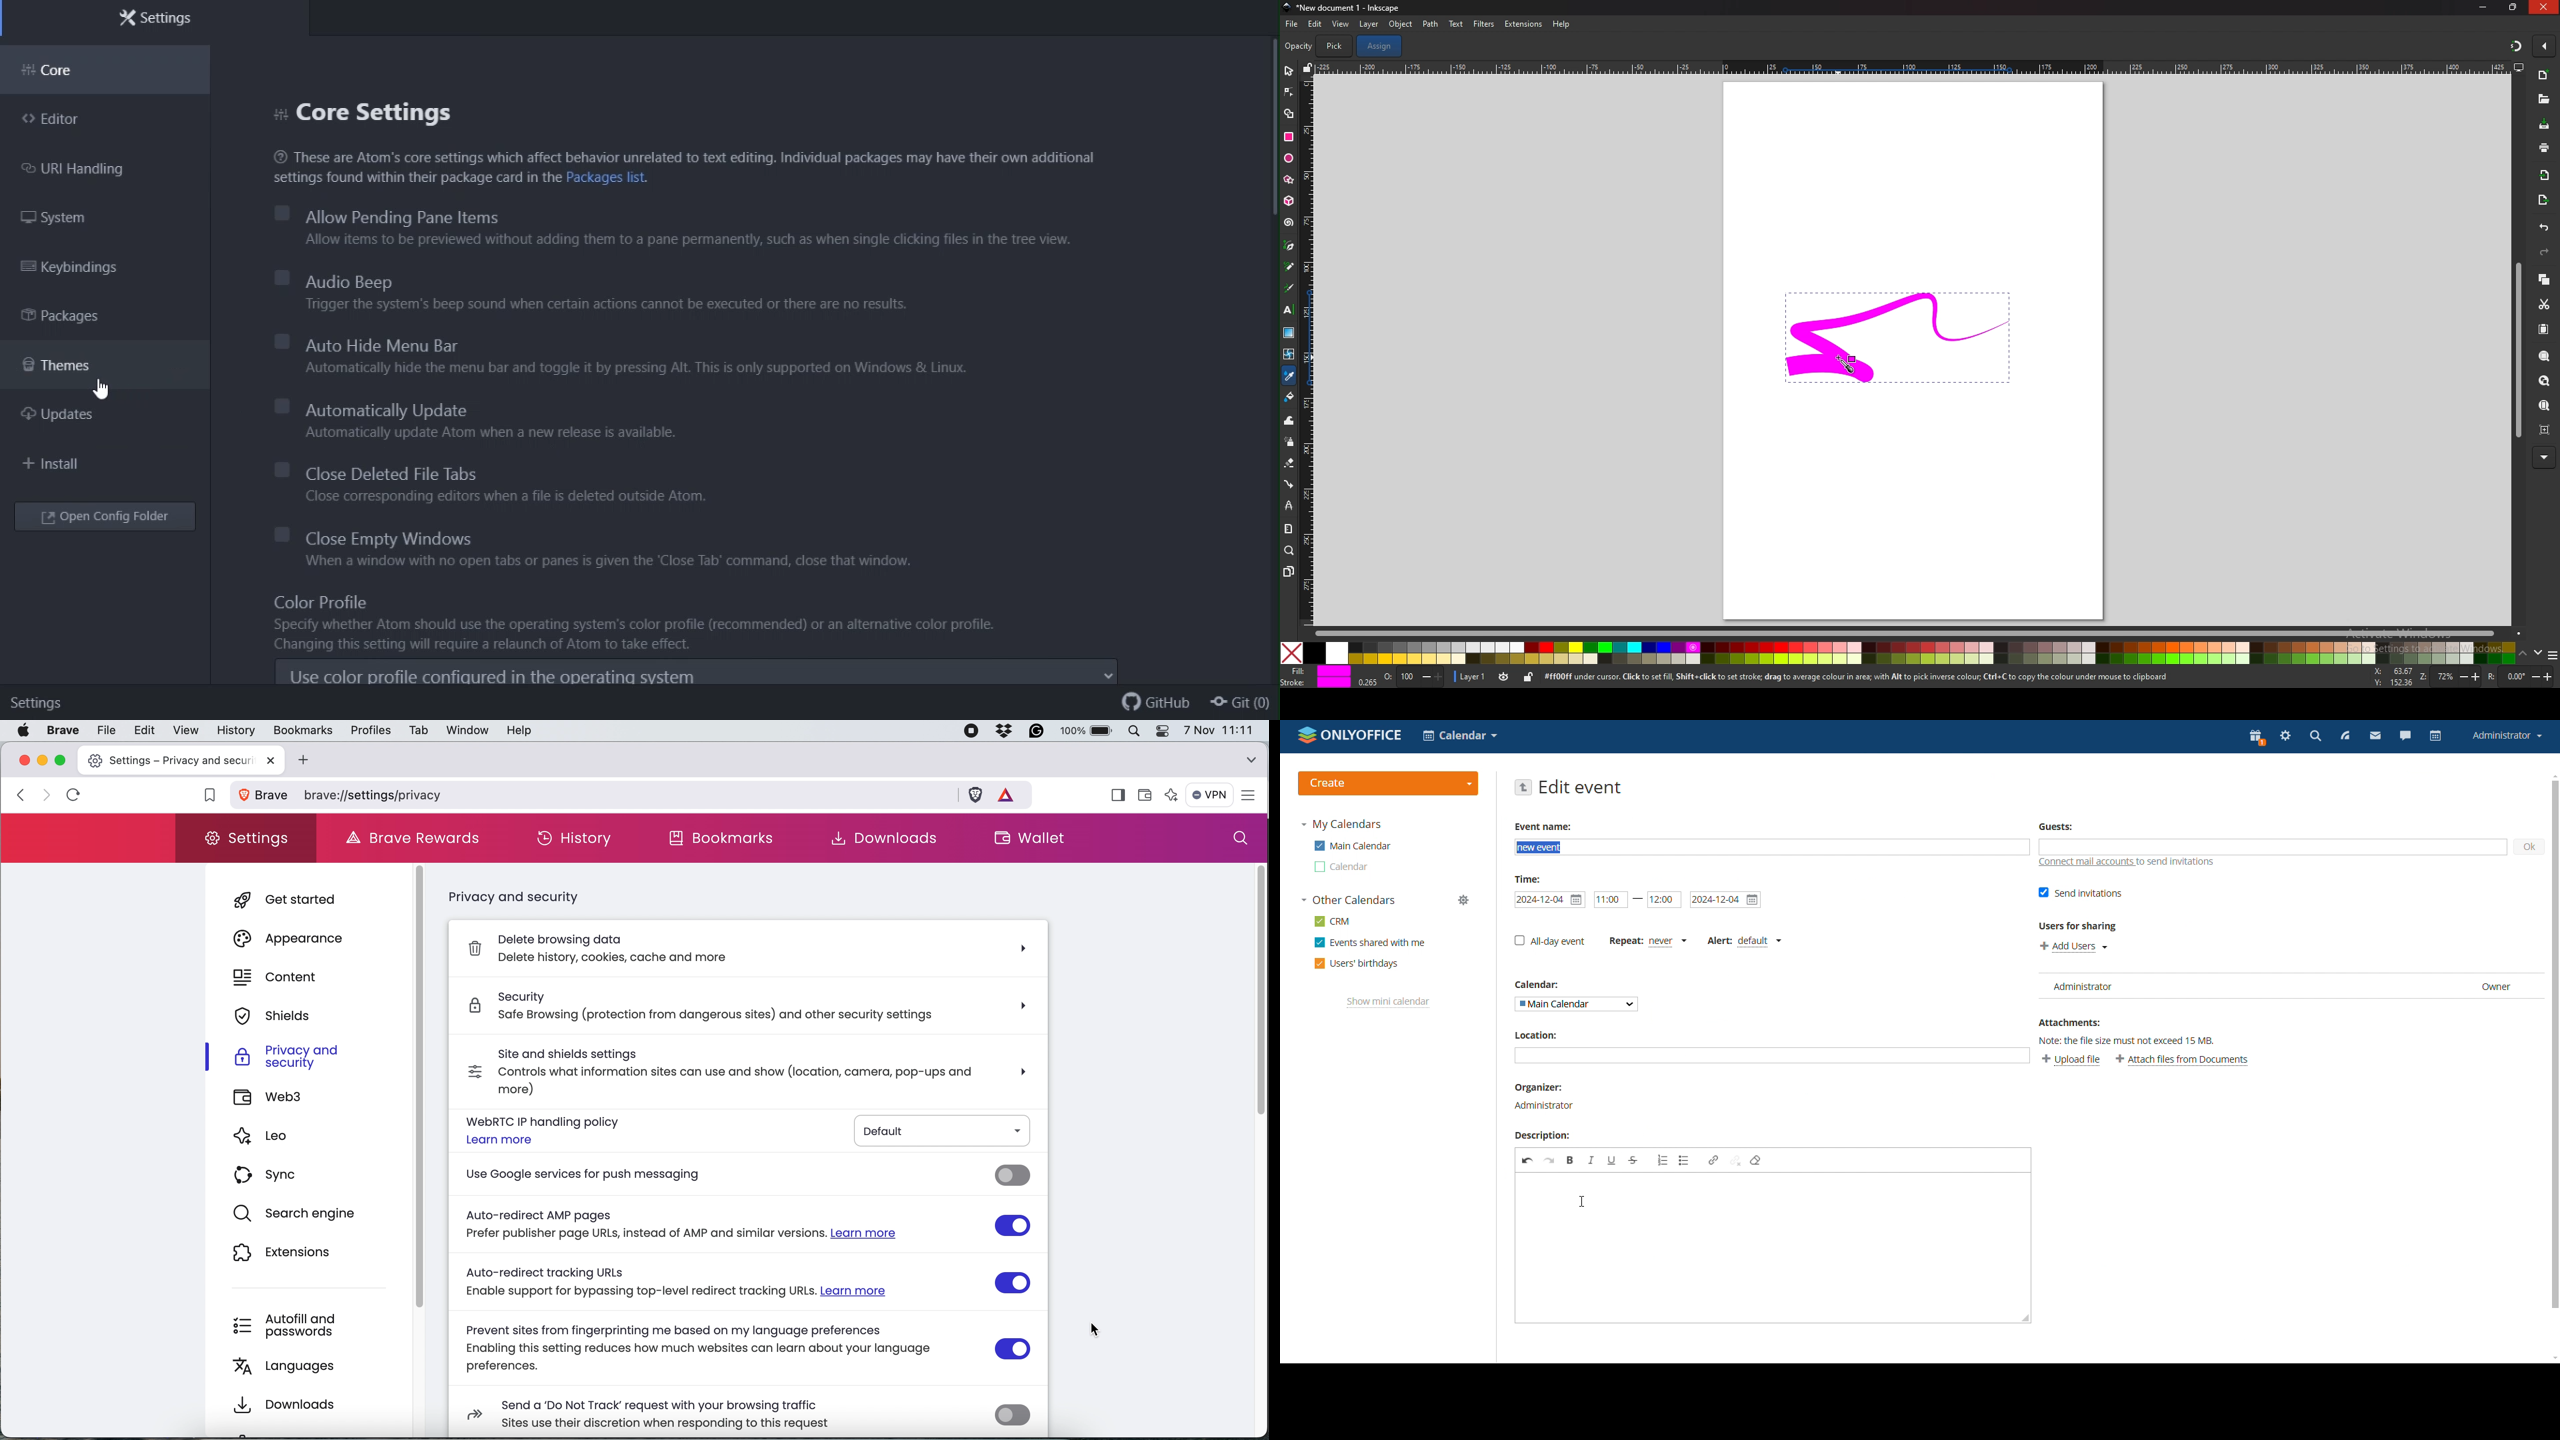  I want to click on text, so click(1289, 309).